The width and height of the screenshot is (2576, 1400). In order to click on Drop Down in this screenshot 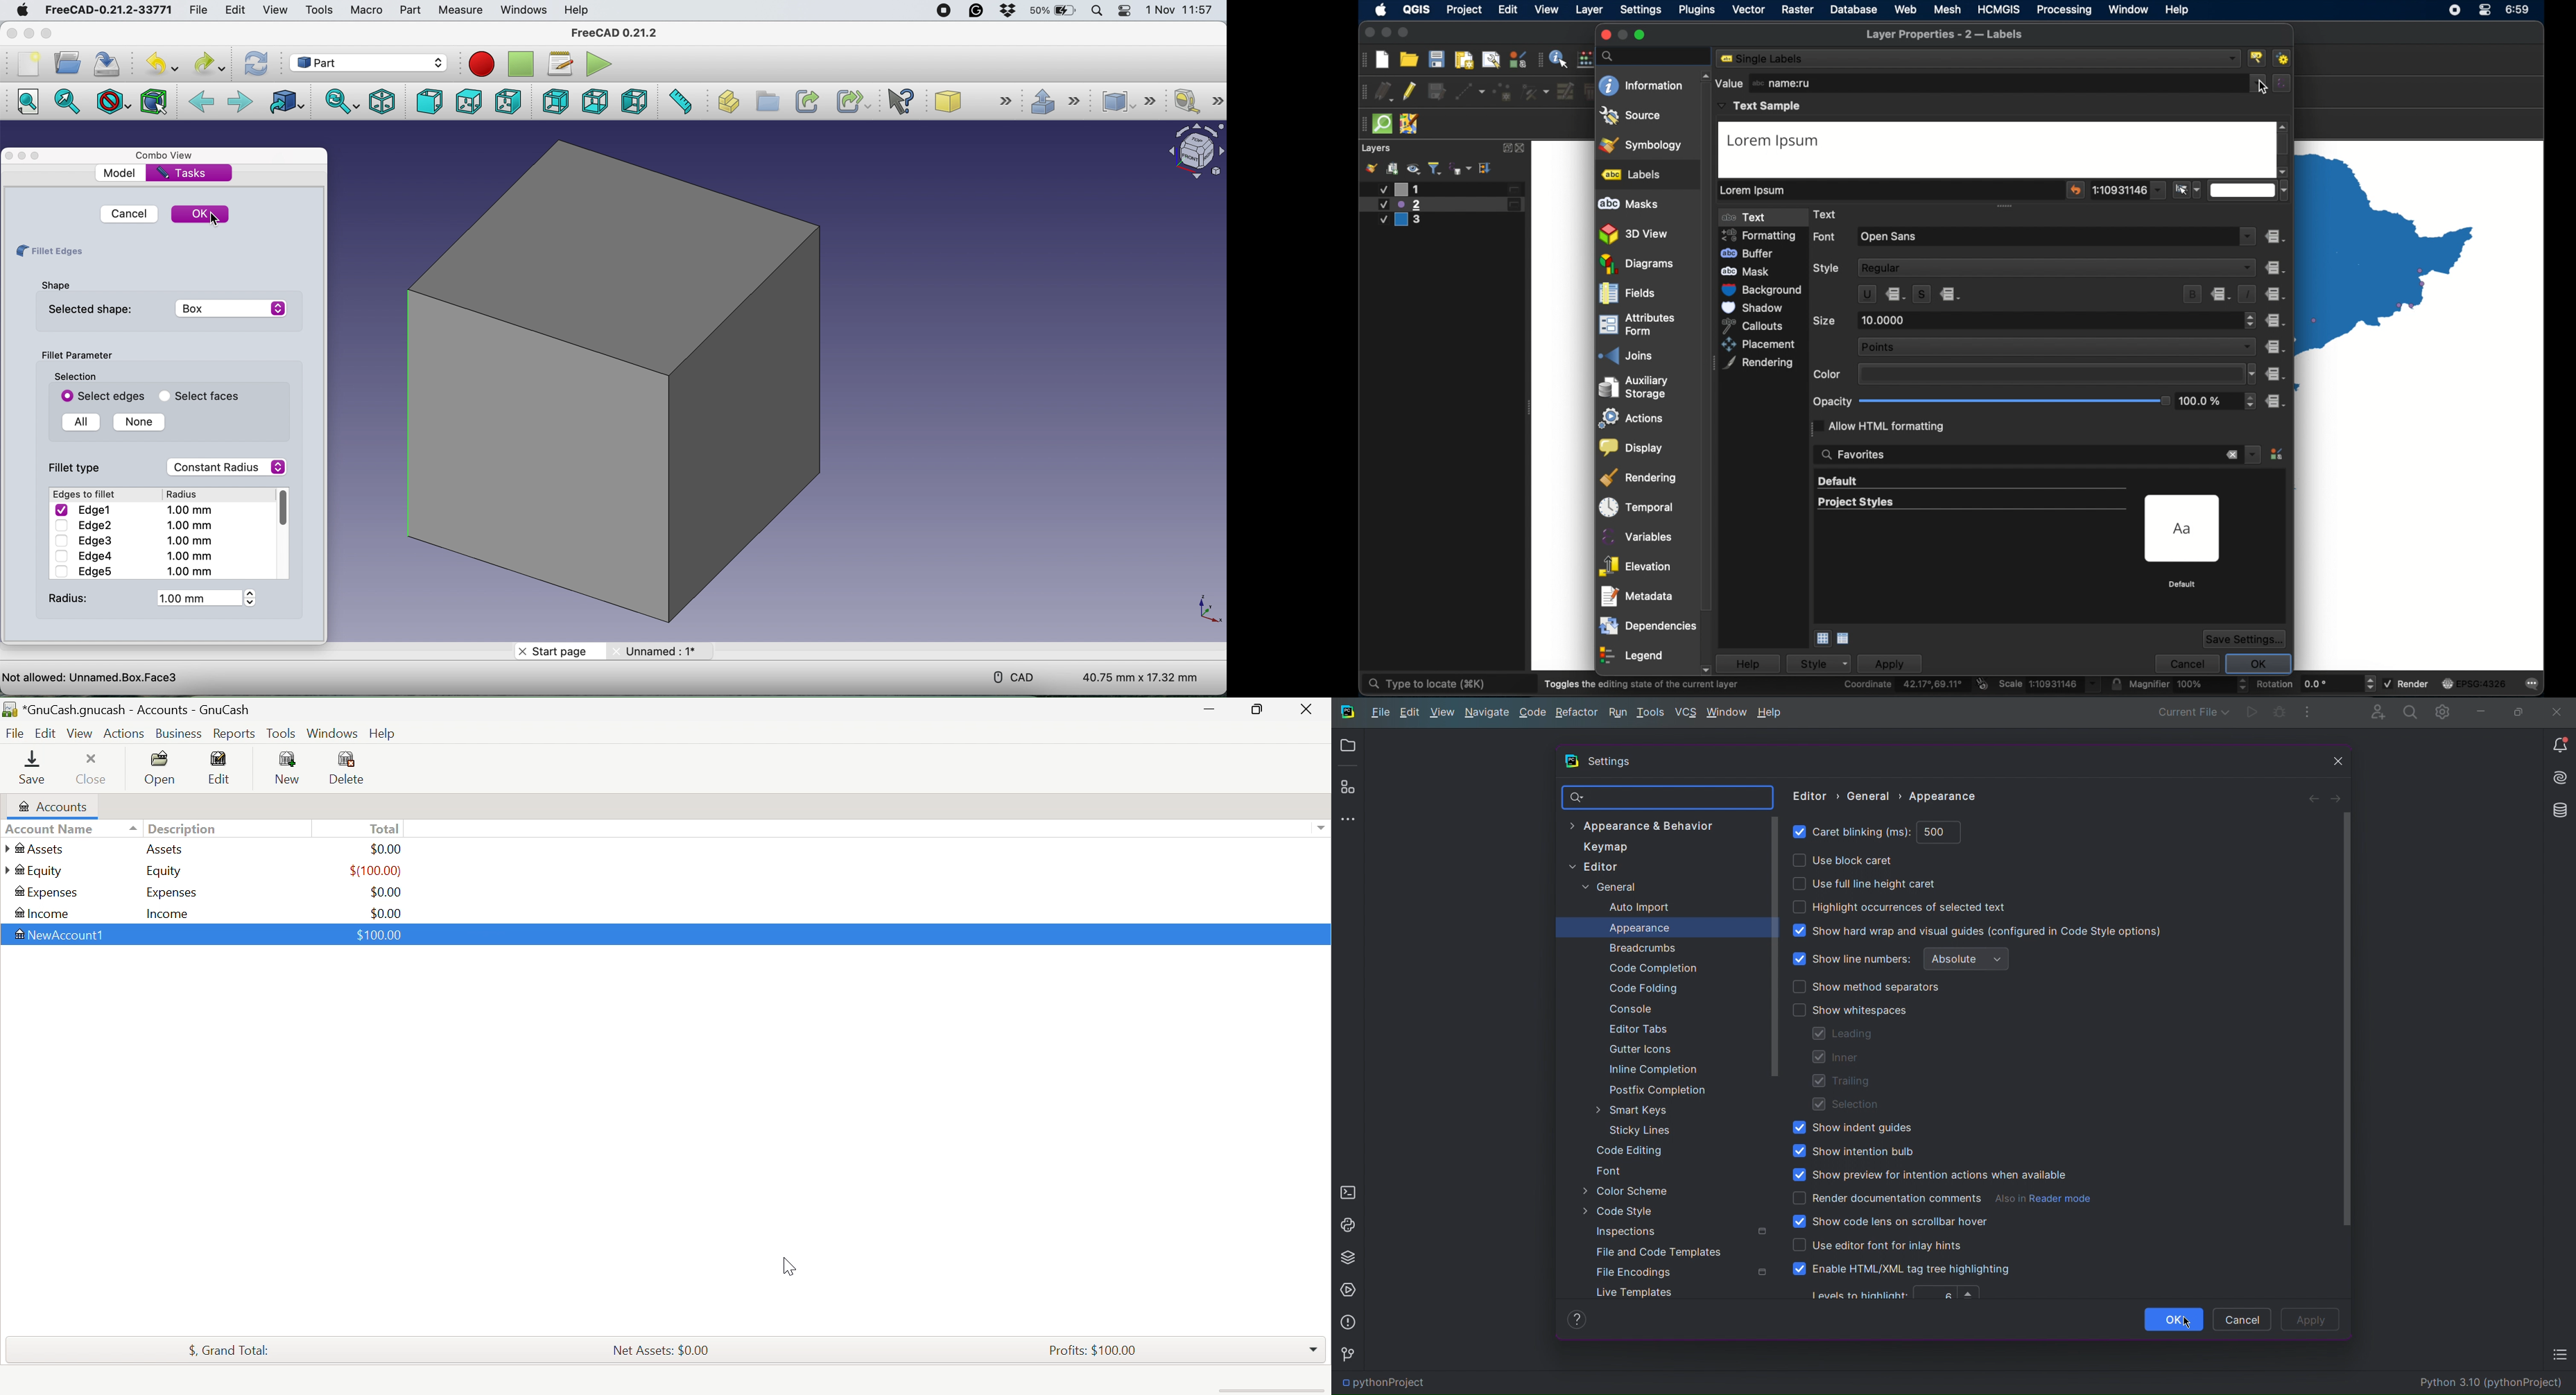, I will do `click(1314, 1349)`.